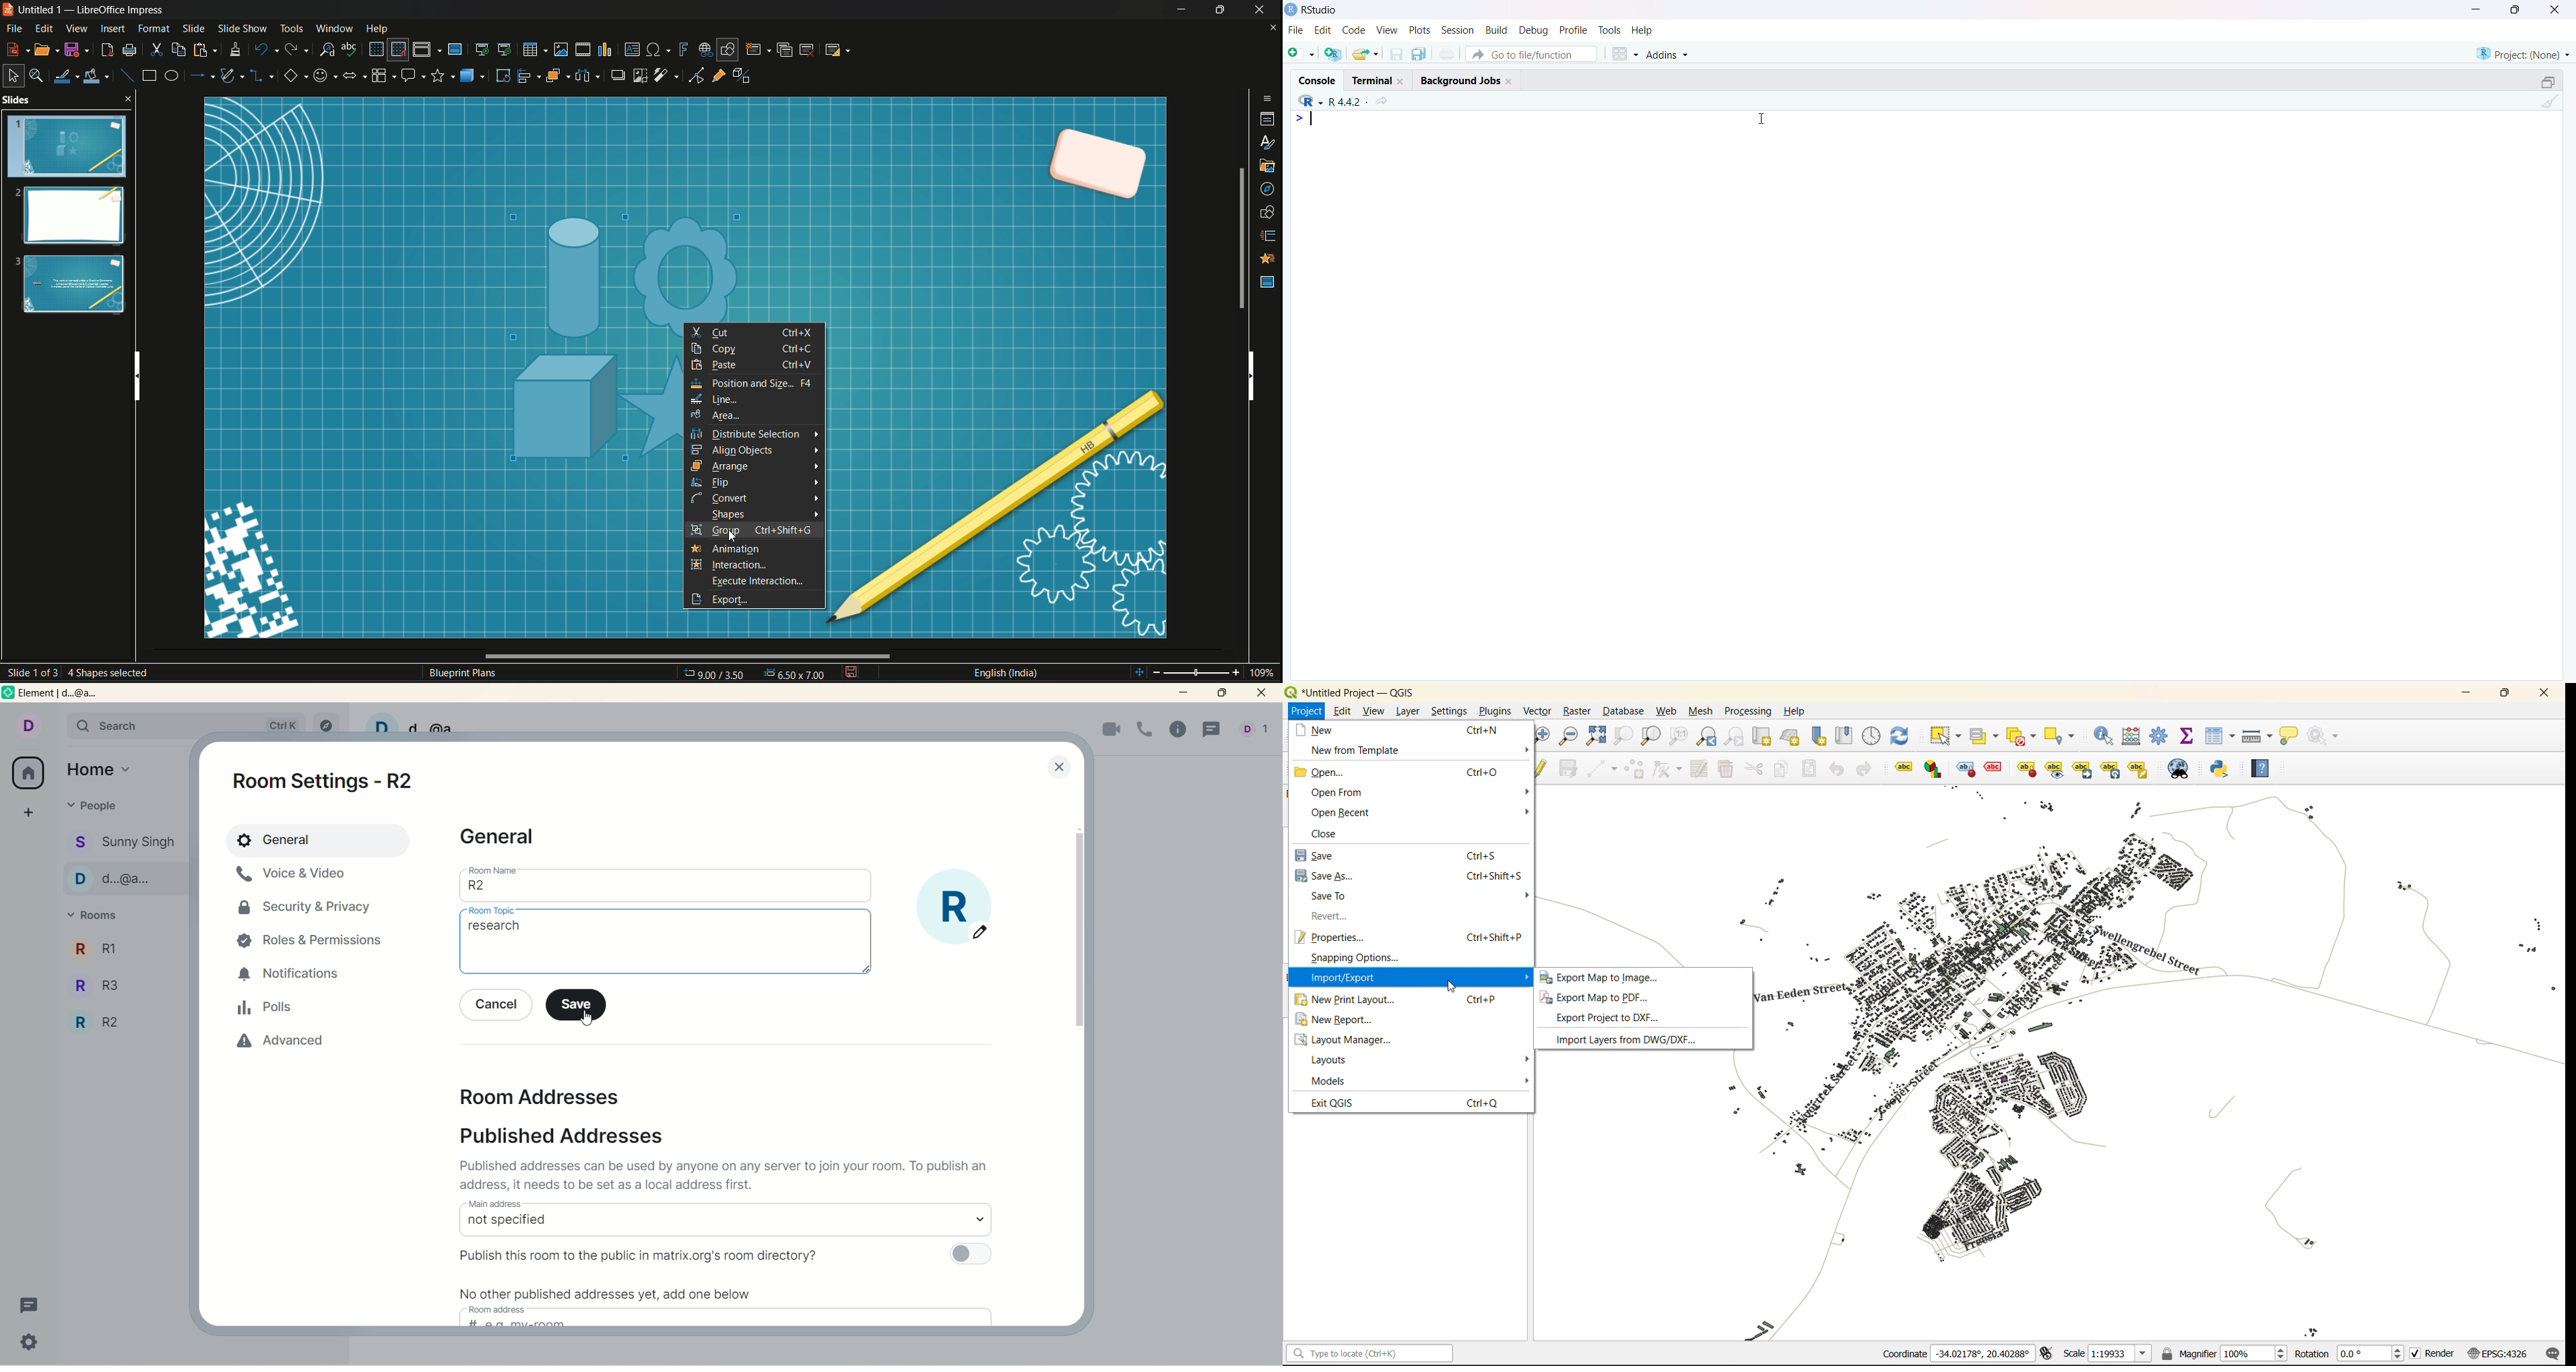  What do you see at coordinates (29, 773) in the screenshot?
I see `all rooms` at bounding box center [29, 773].